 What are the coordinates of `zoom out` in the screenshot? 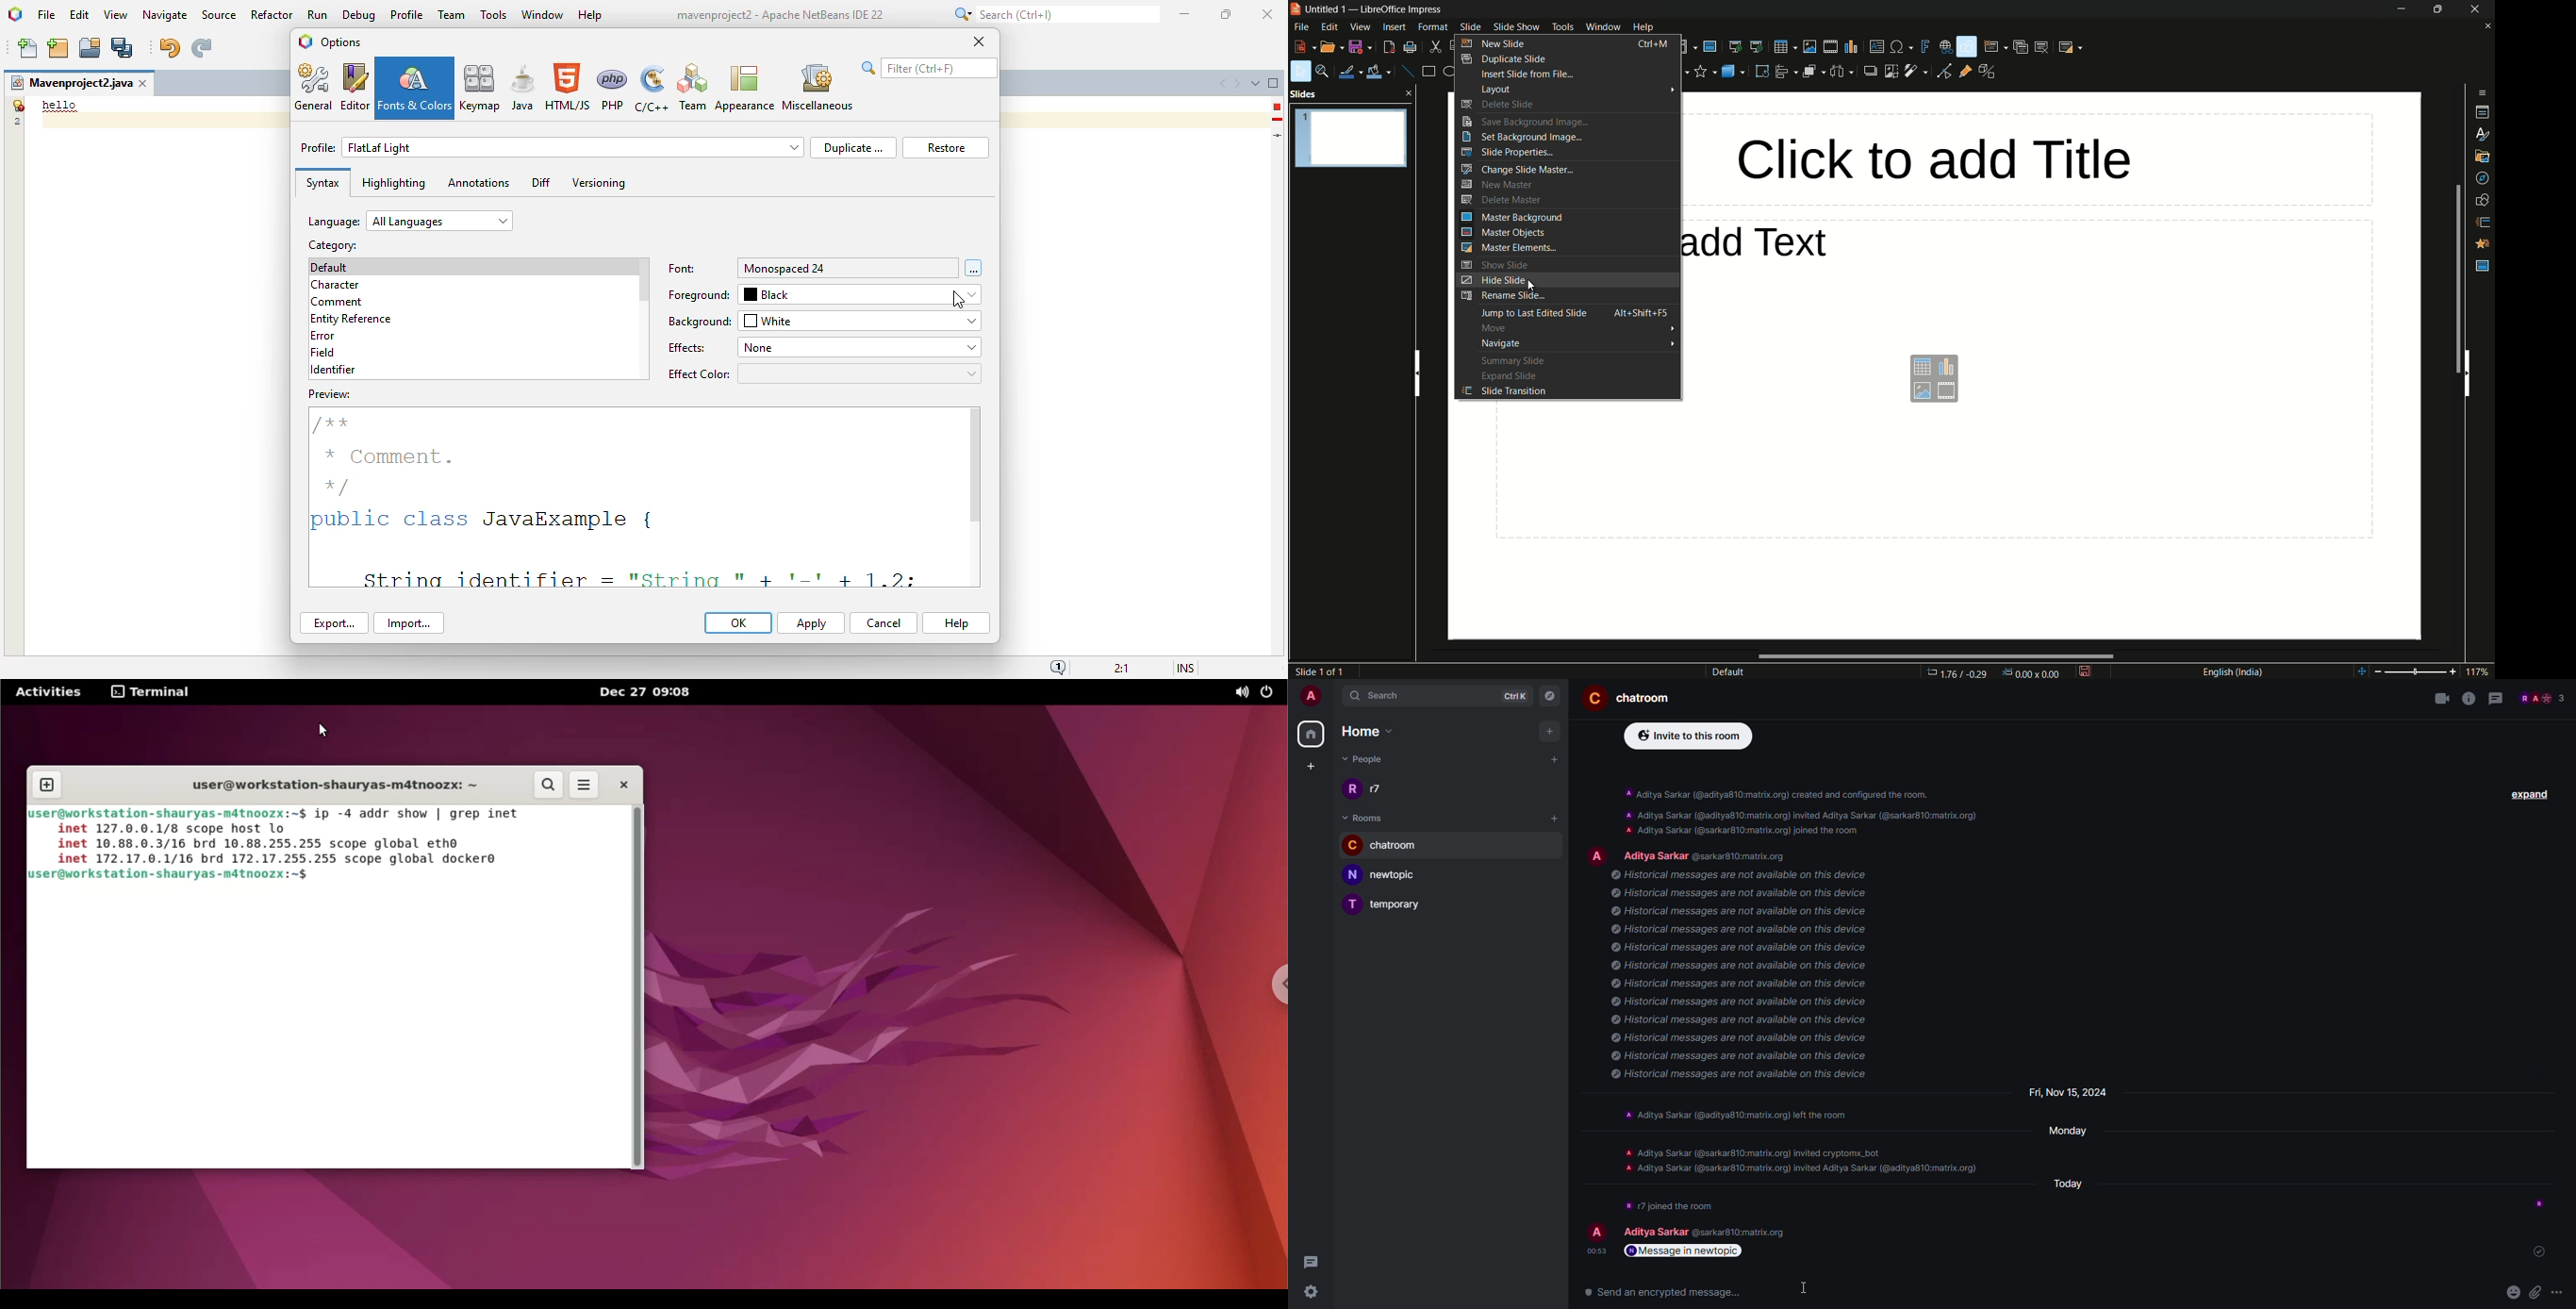 It's located at (2377, 671).